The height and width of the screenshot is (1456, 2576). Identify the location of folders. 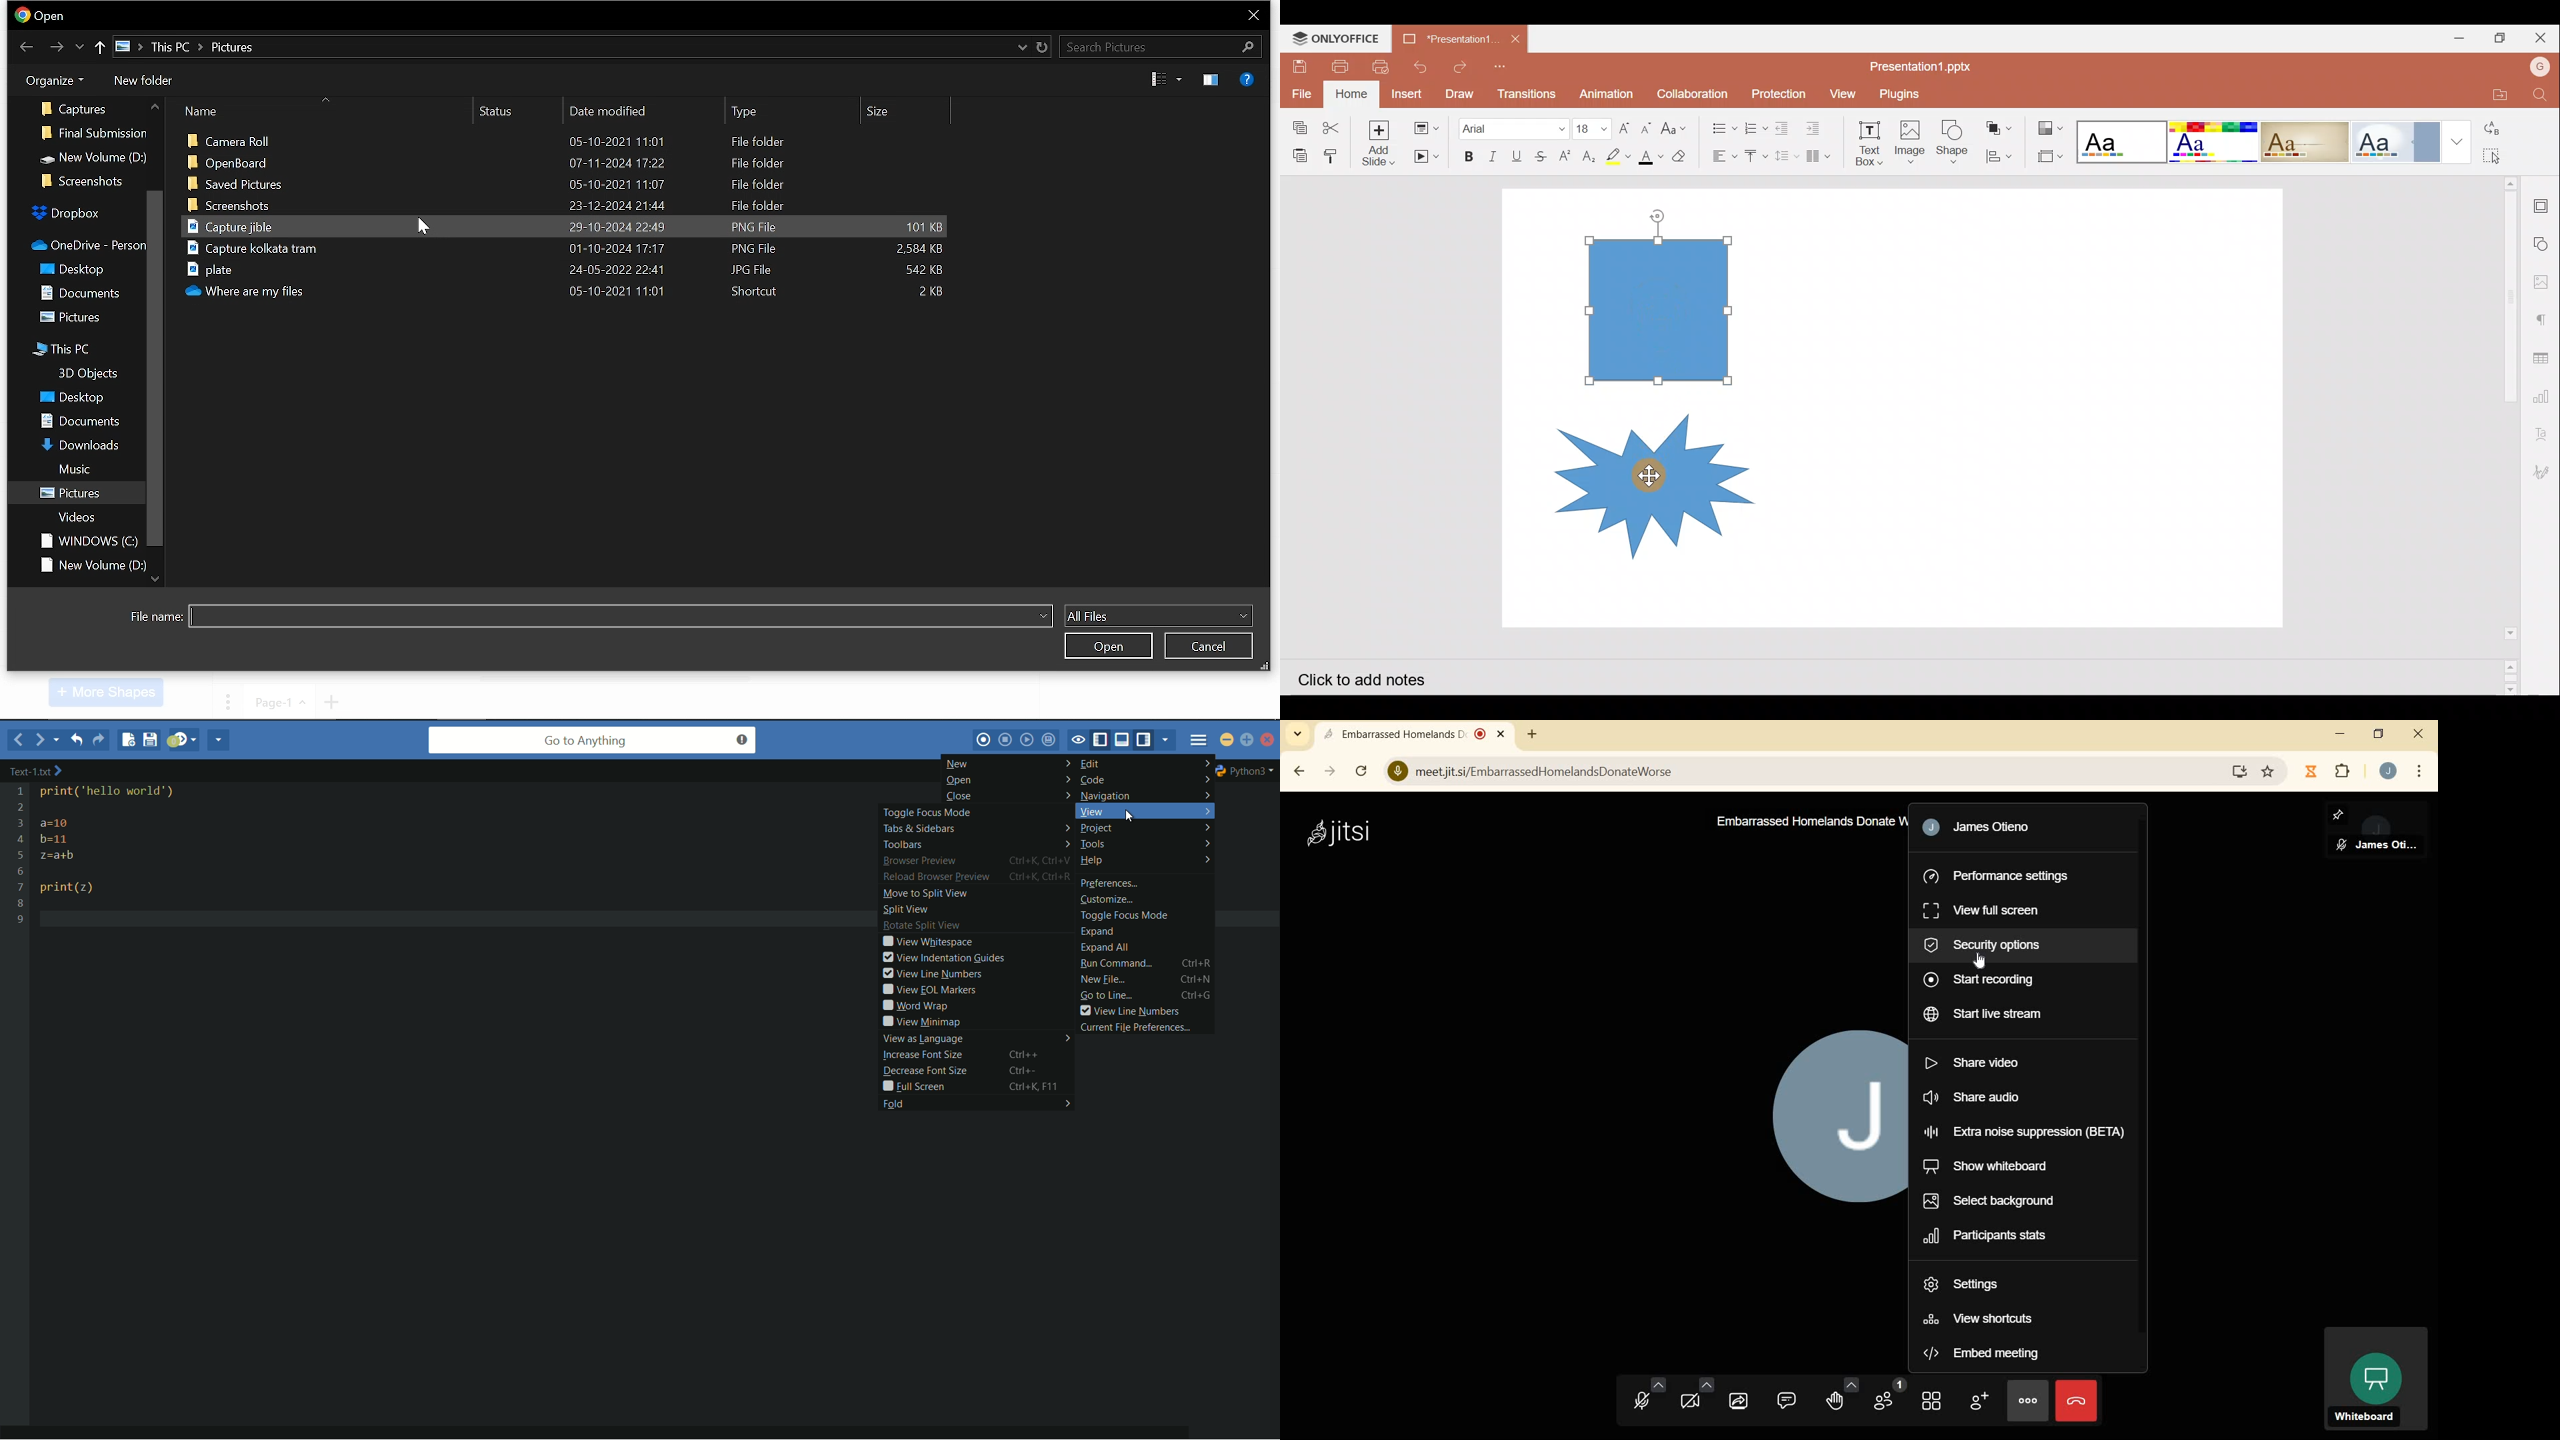
(63, 210).